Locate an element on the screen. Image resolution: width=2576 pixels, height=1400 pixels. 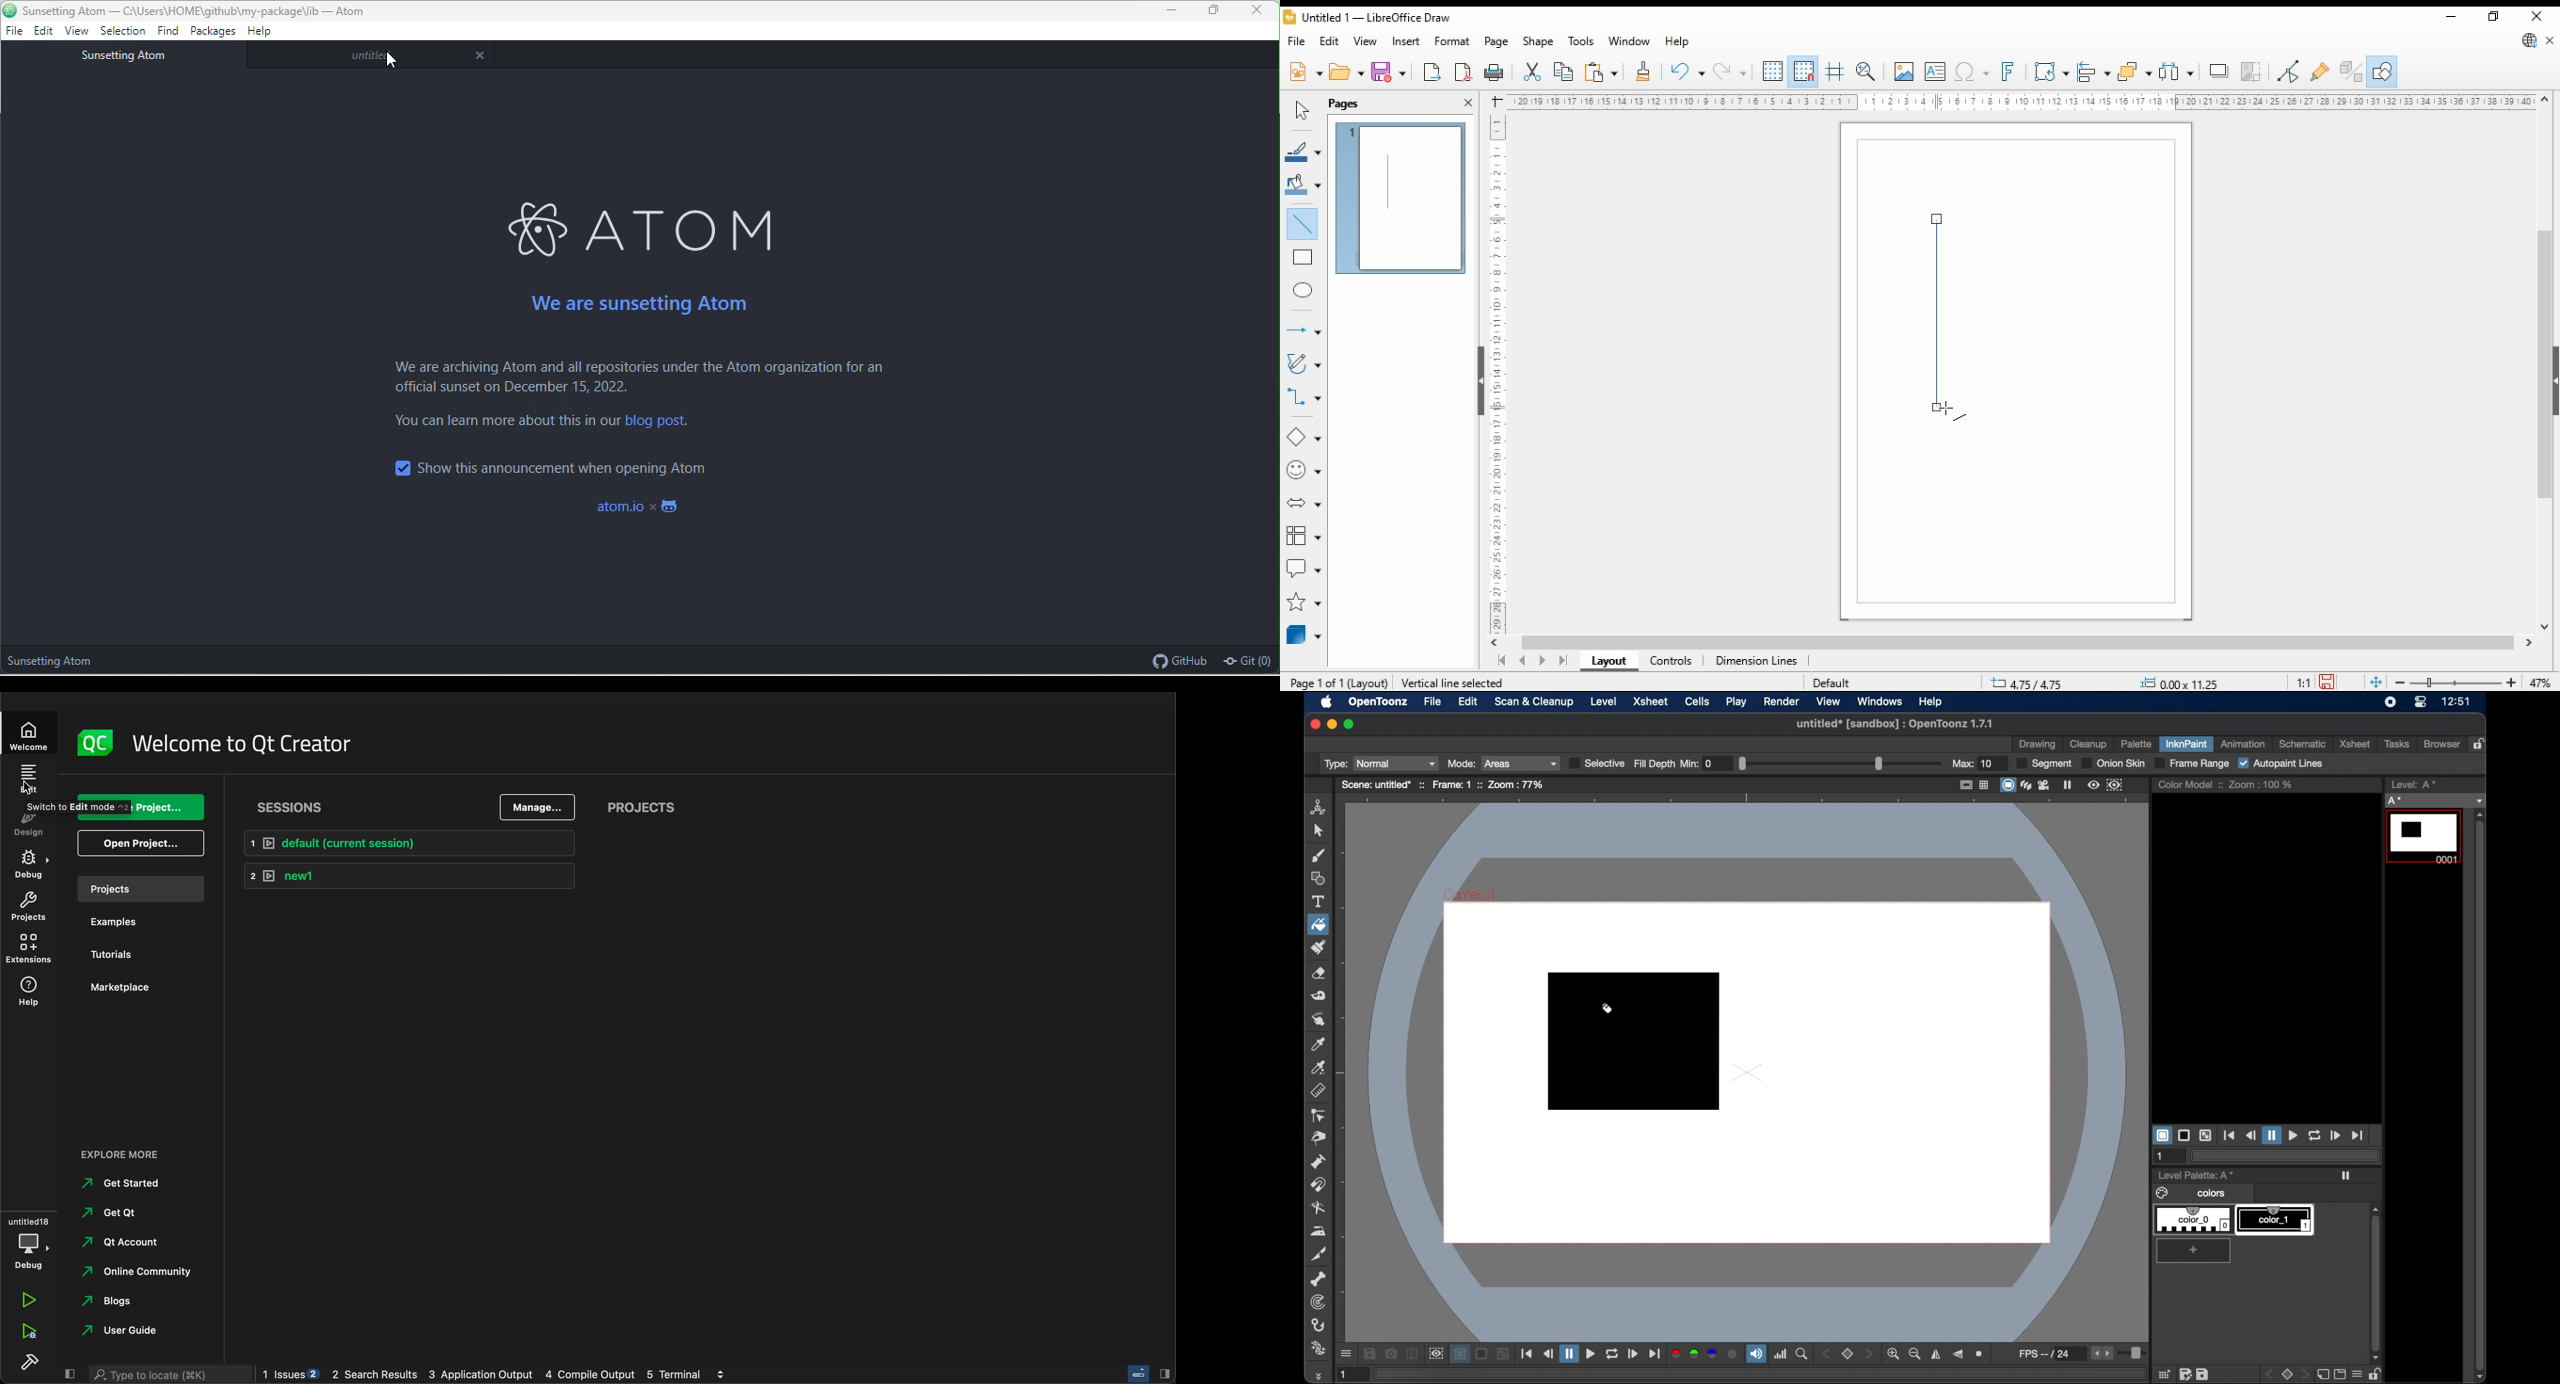
freeze is located at coordinates (2068, 784).